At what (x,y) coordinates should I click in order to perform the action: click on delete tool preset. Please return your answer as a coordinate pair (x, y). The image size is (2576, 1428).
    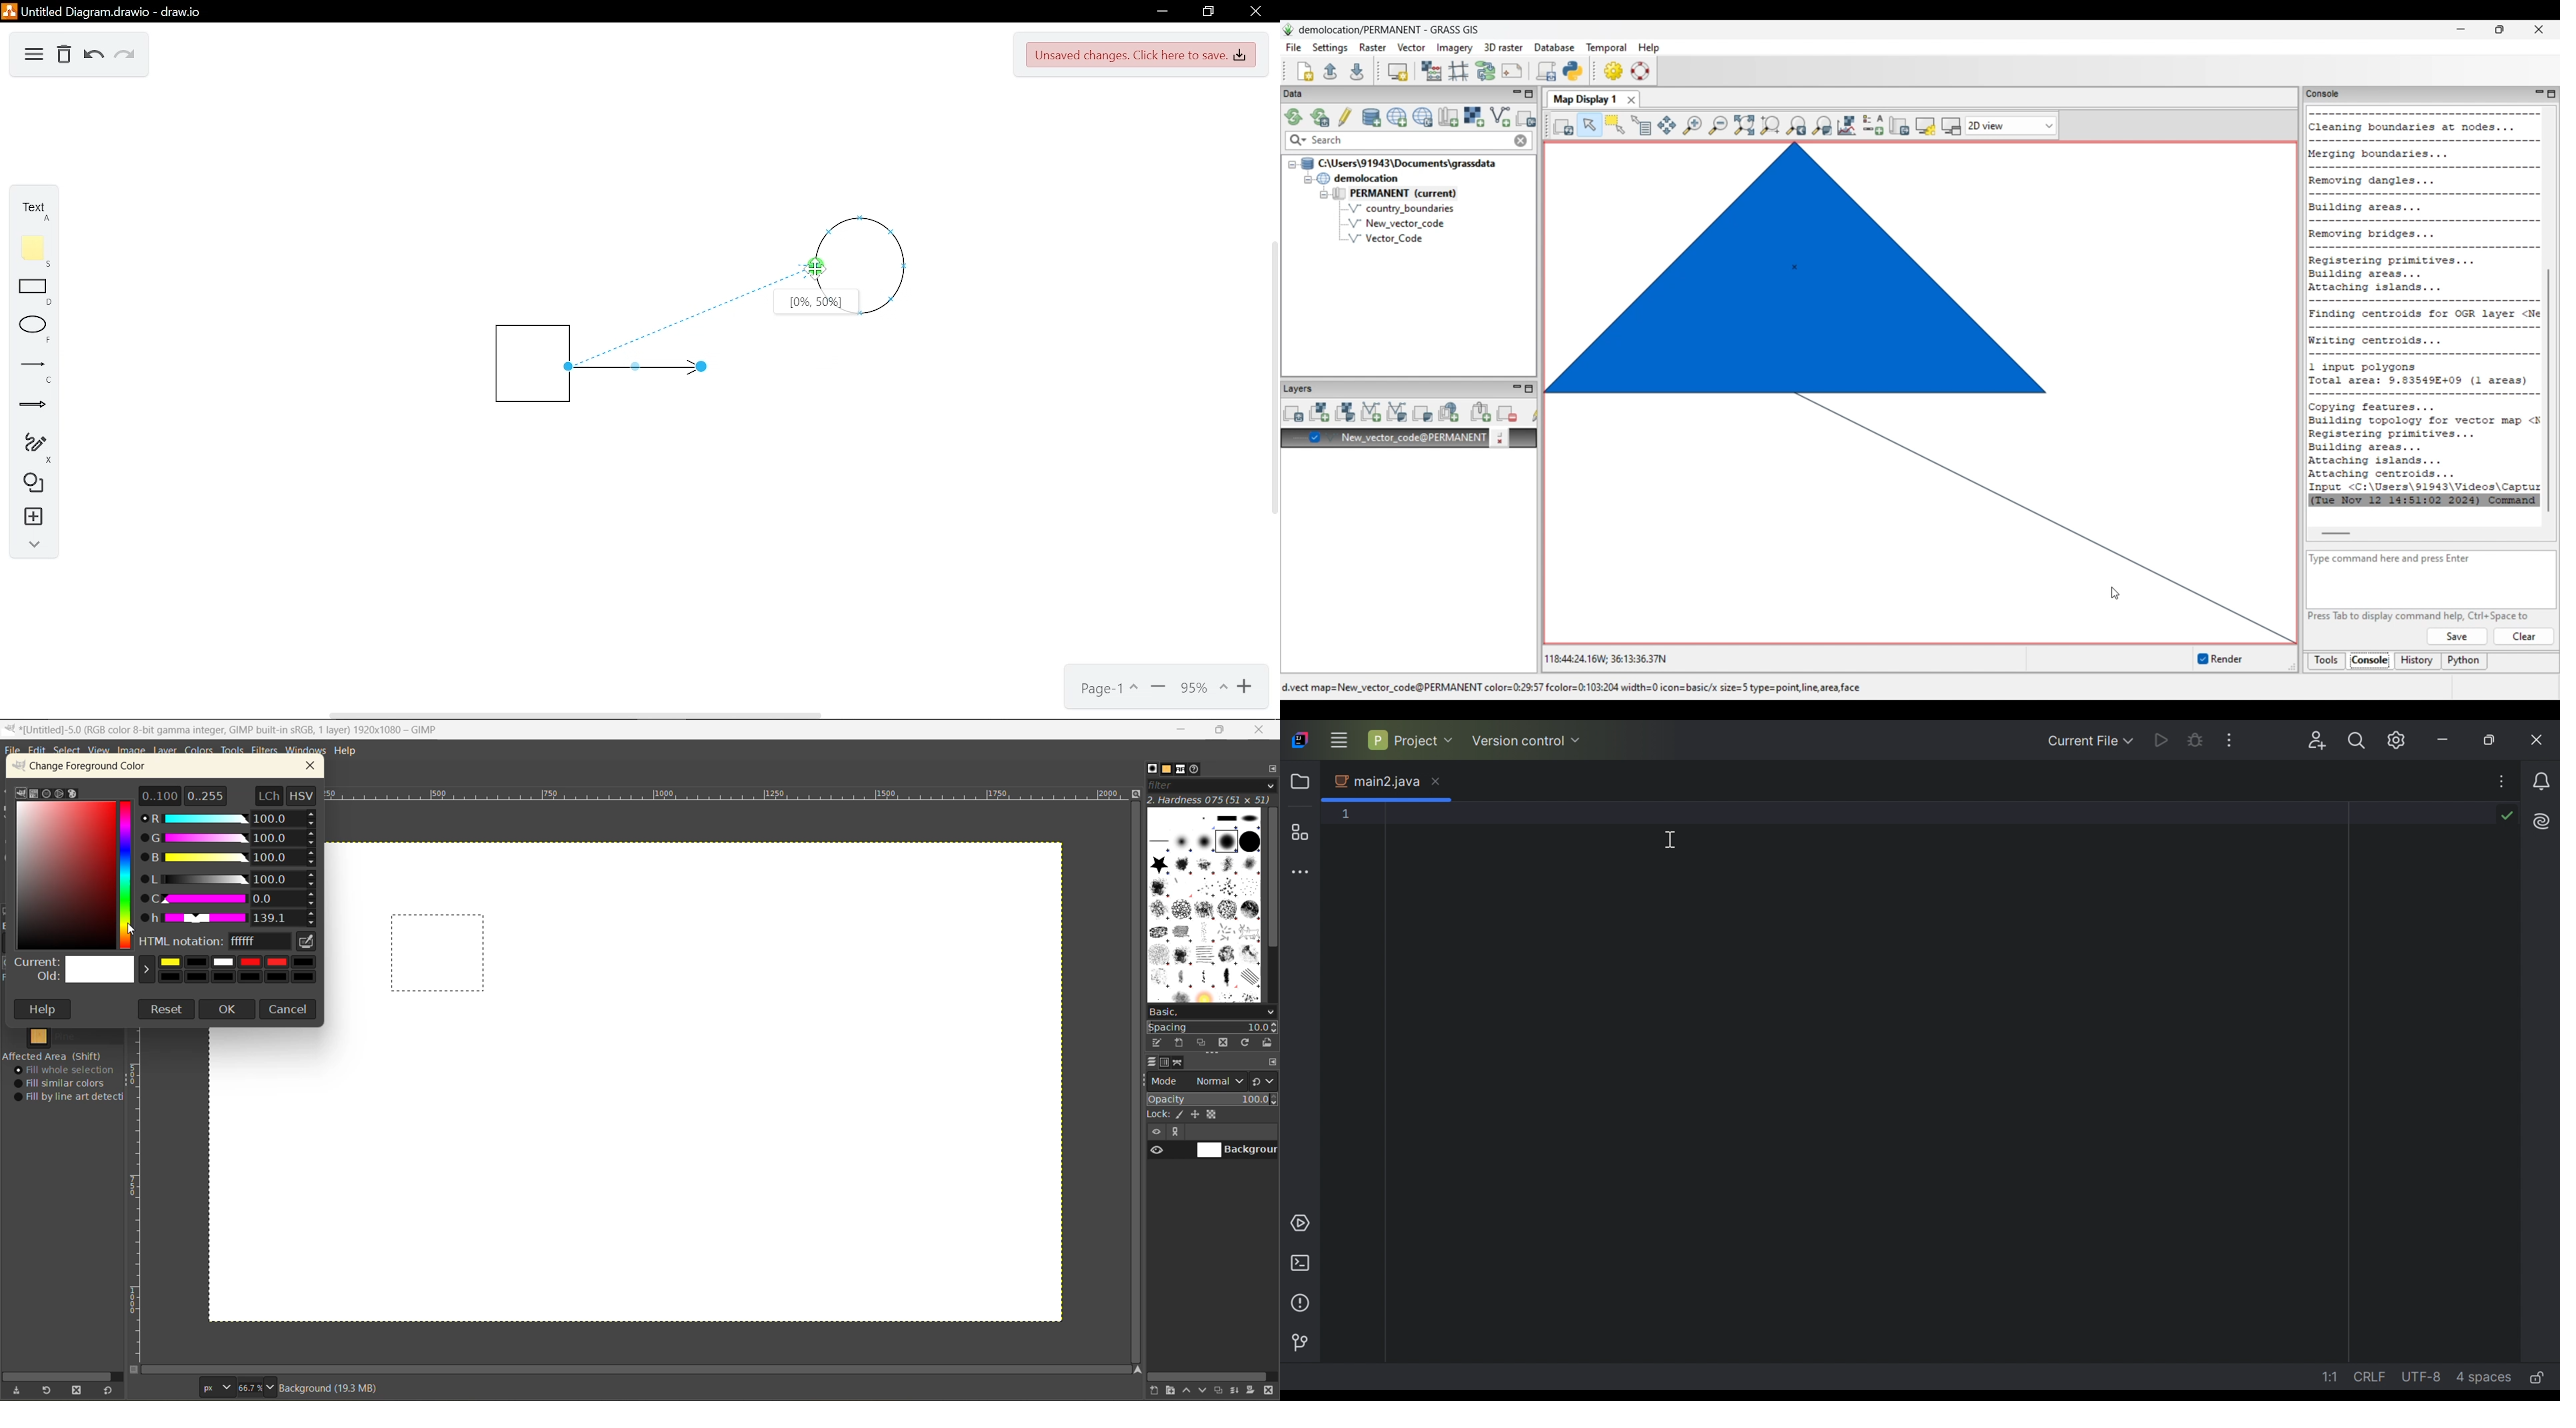
    Looking at the image, I should click on (79, 1389).